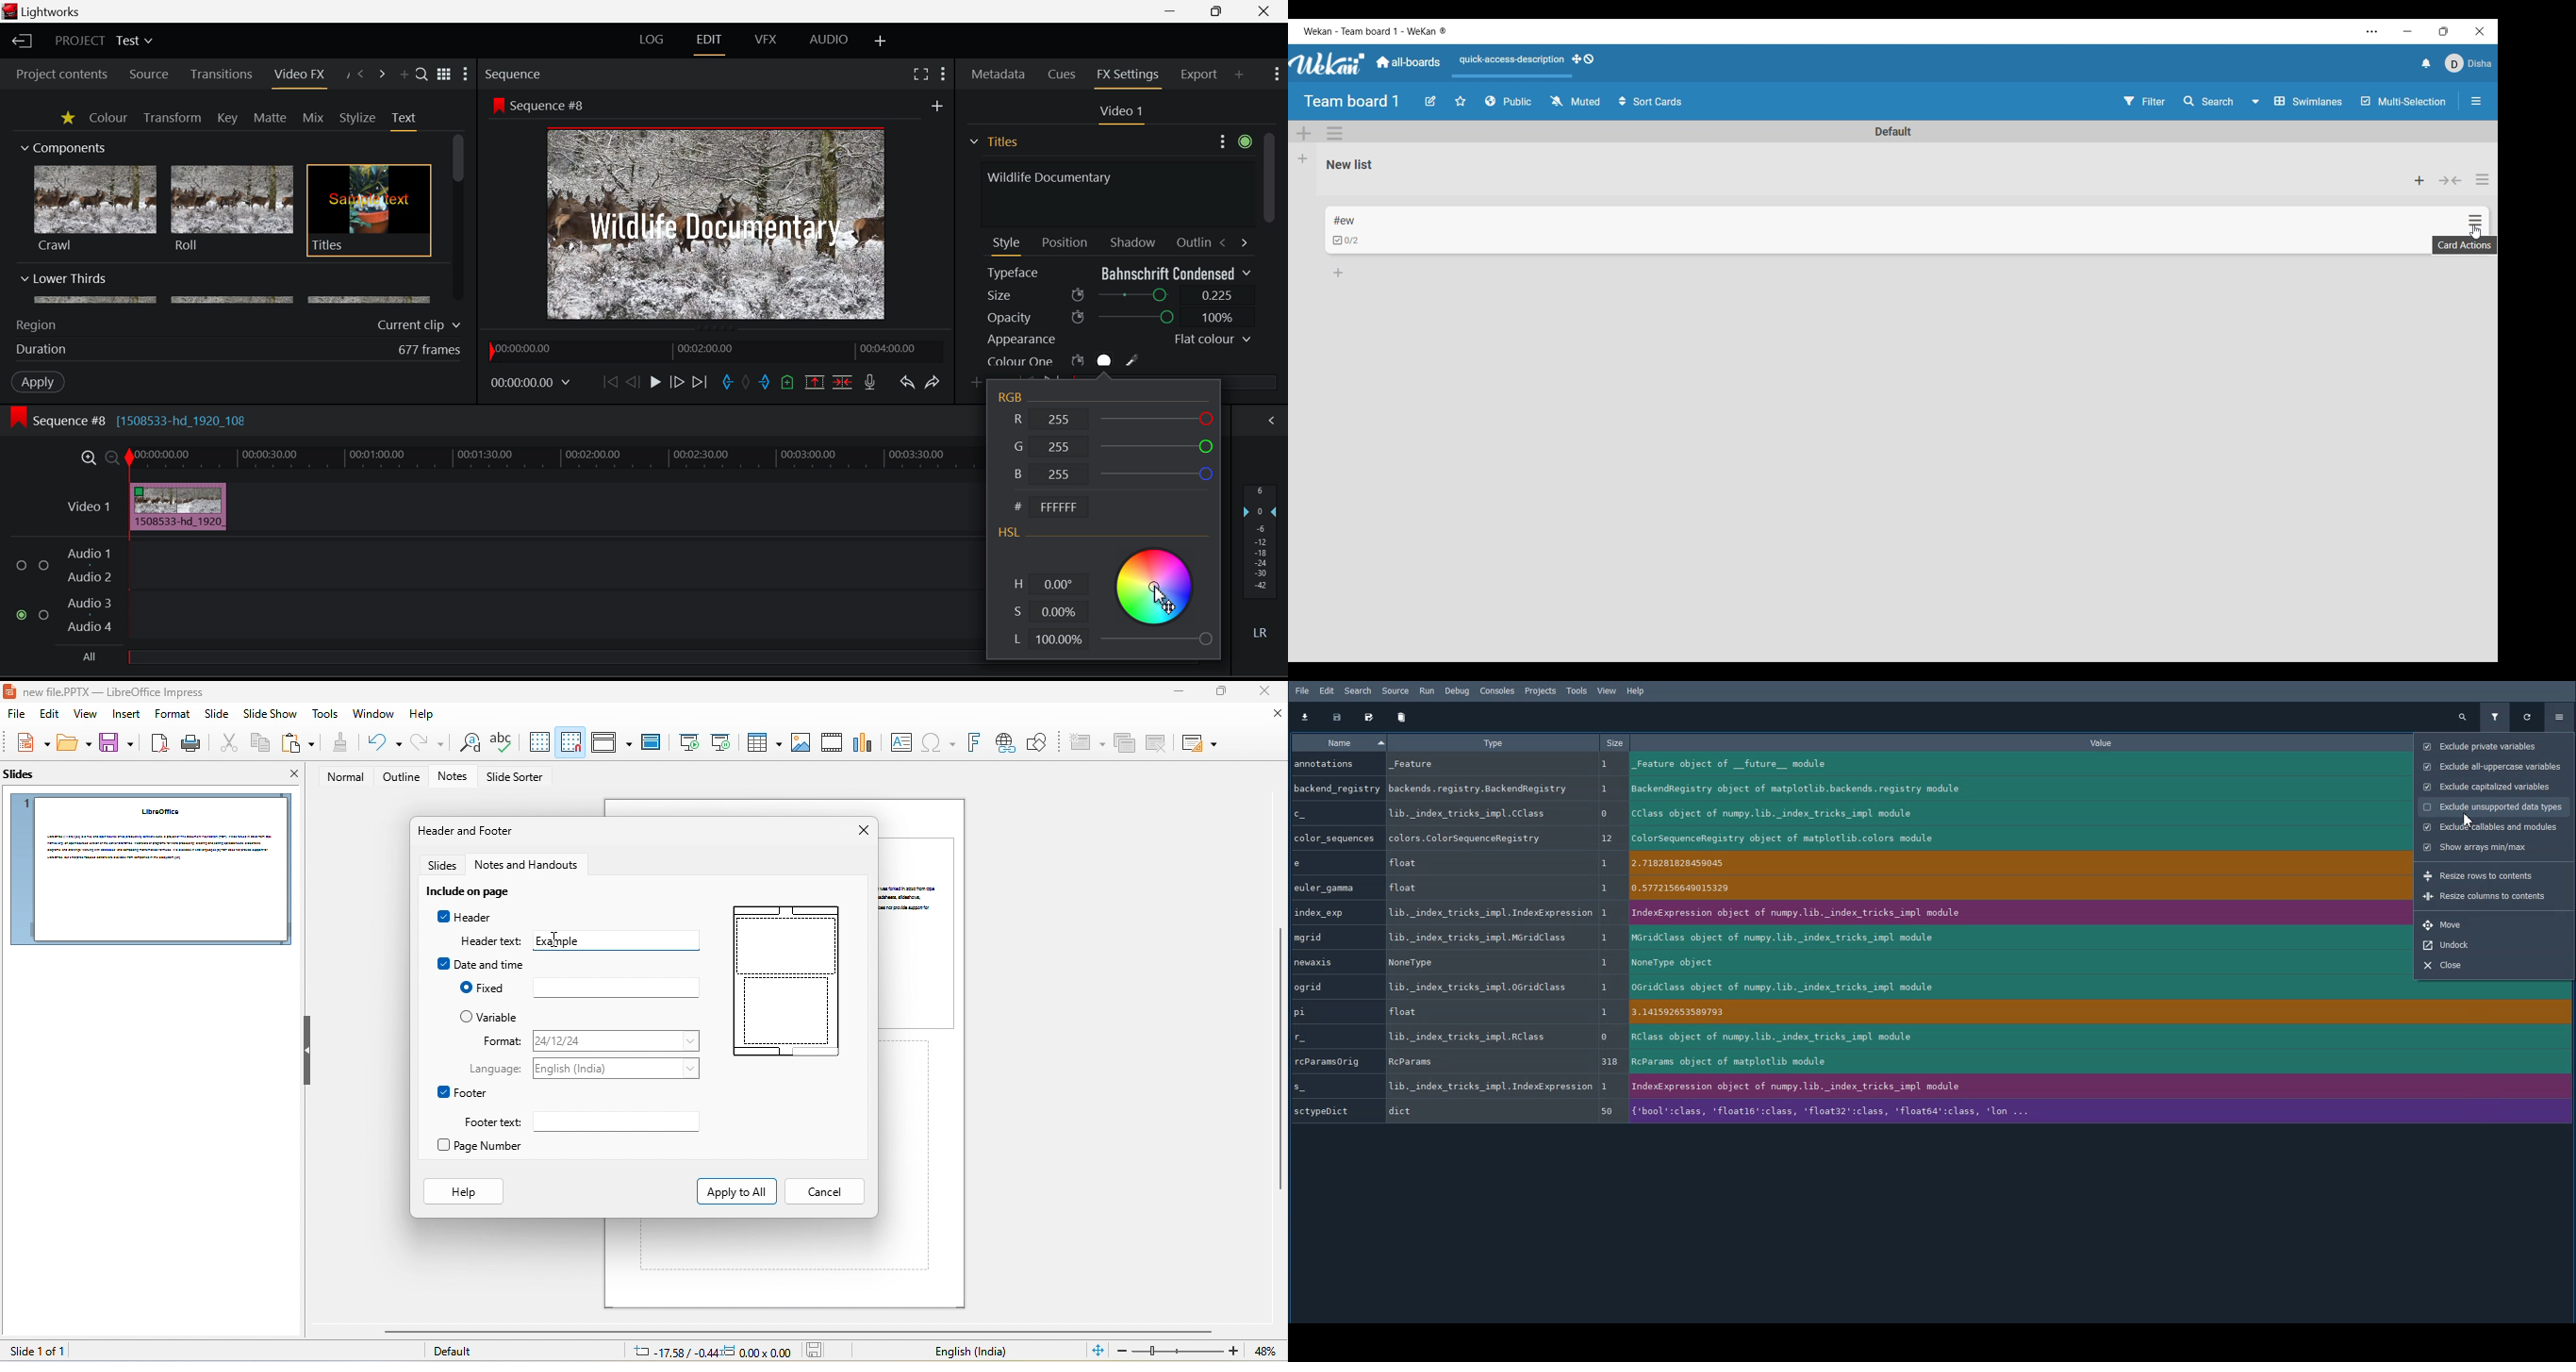 This screenshot has height=1372, width=2576. What do you see at coordinates (735, 1190) in the screenshot?
I see `Apply to All` at bounding box center [735, 1190].